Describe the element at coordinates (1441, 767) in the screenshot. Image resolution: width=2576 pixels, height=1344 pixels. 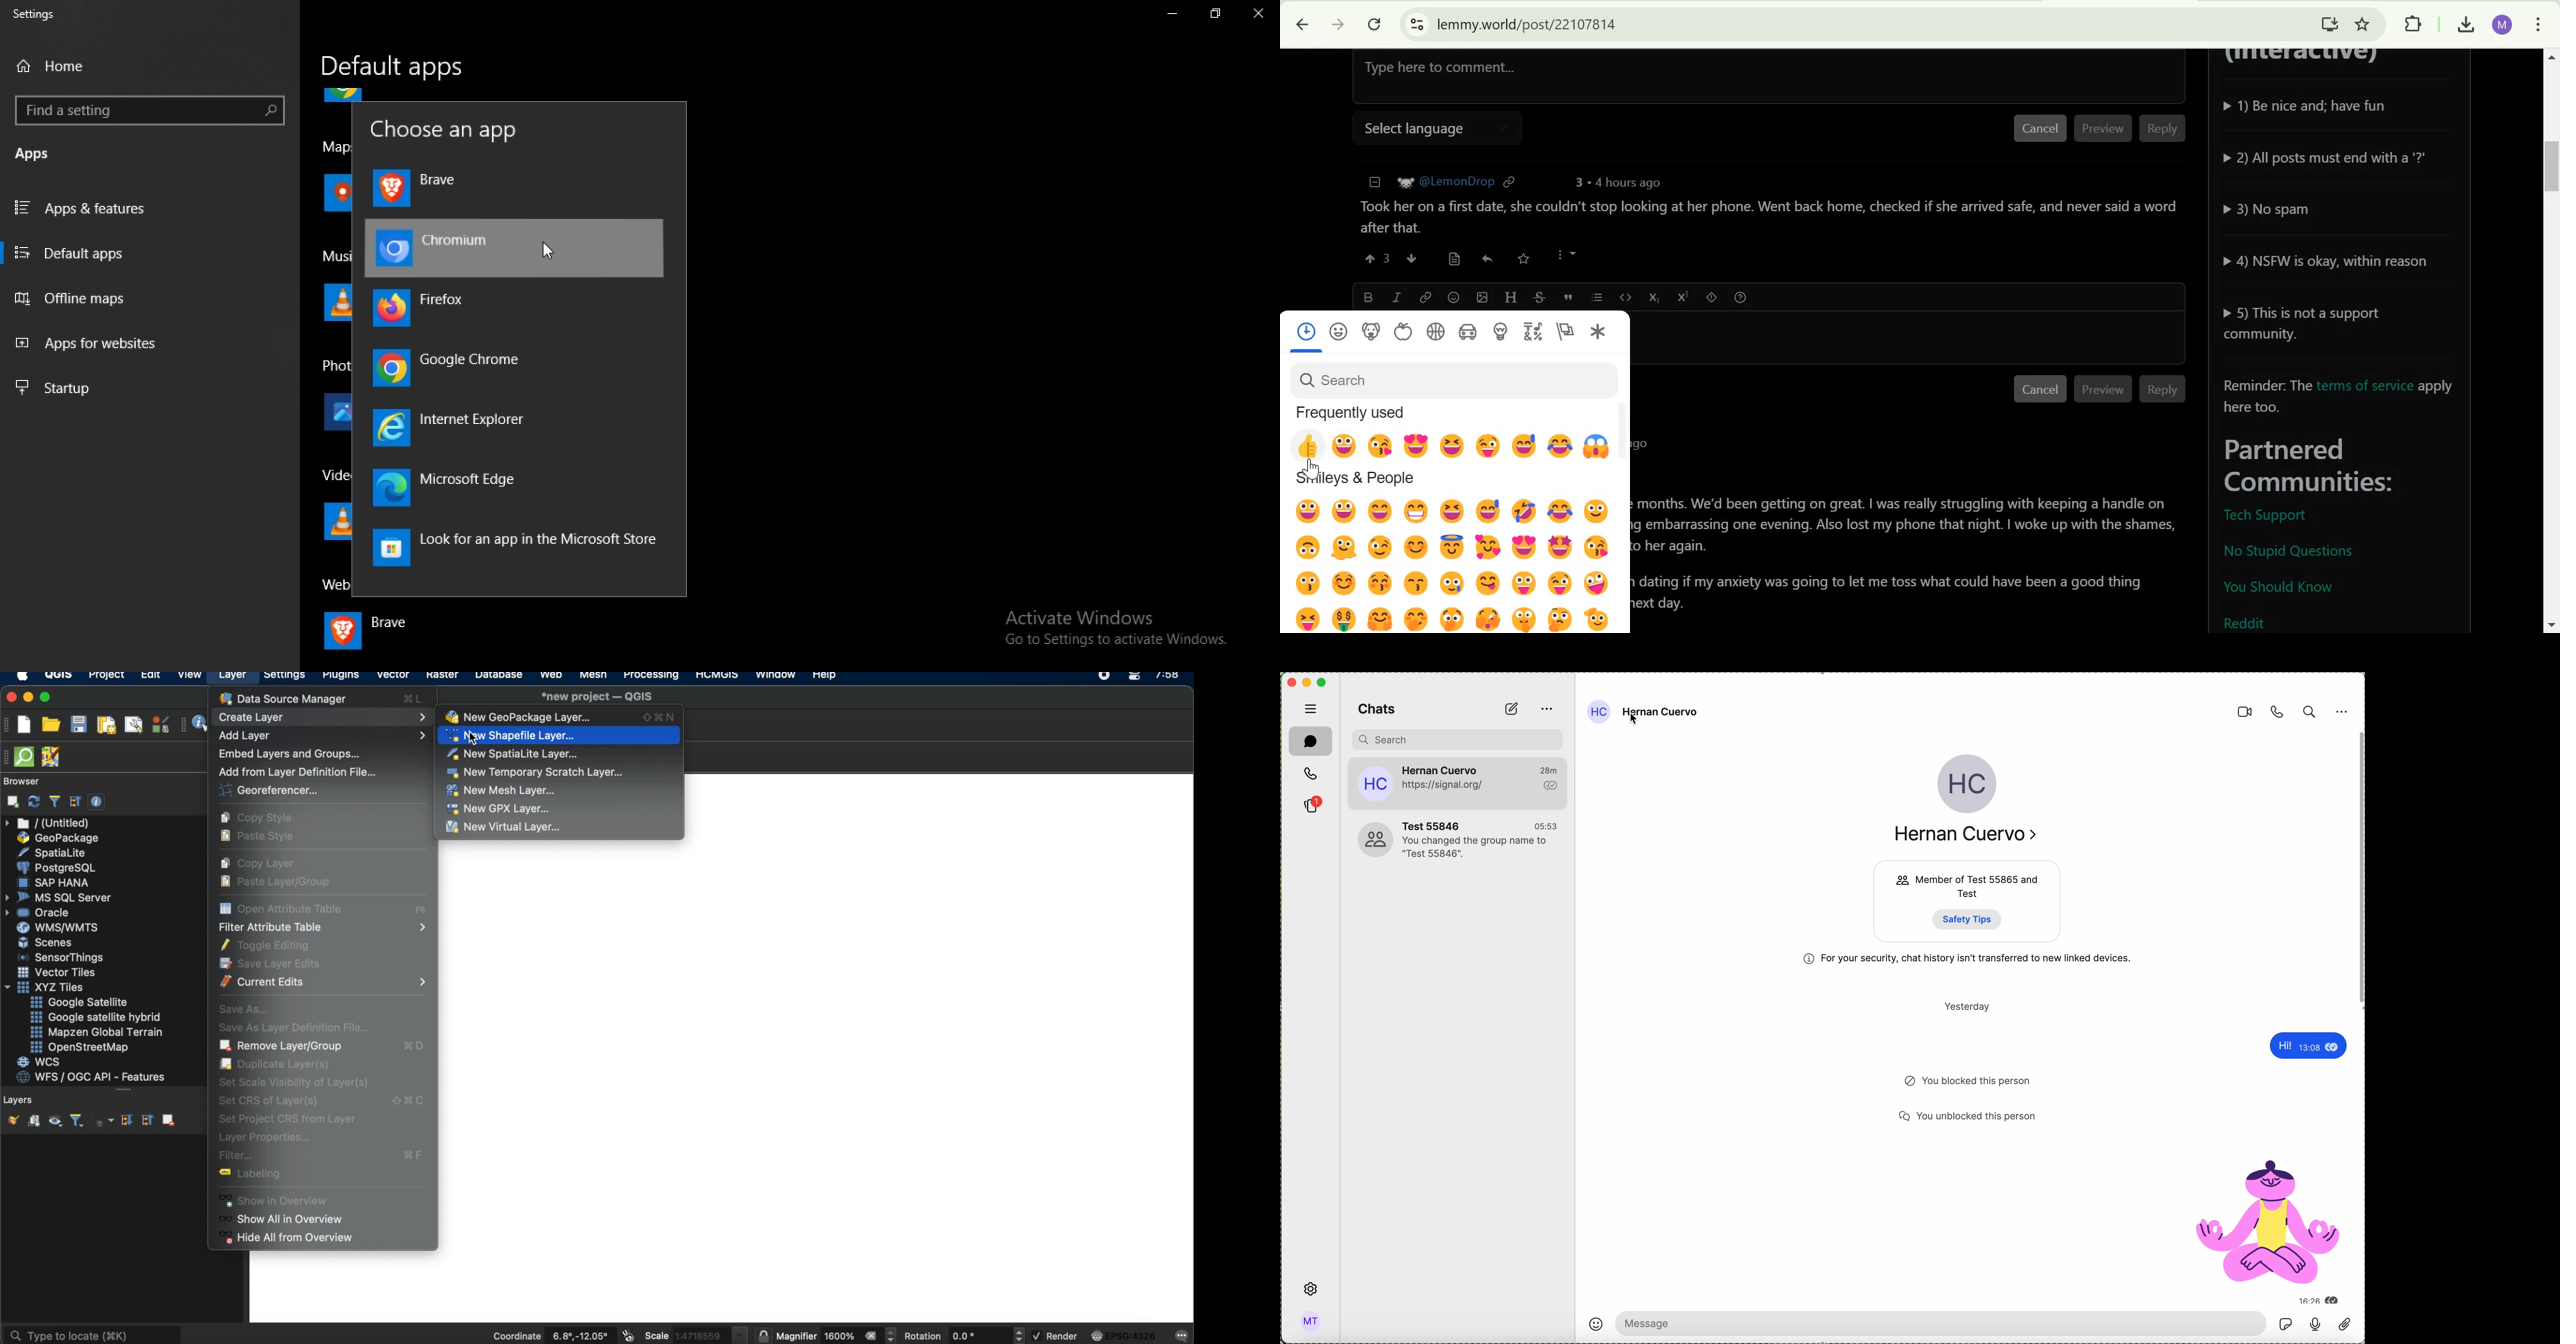
I see `Hernan Cuervo ` at that location.